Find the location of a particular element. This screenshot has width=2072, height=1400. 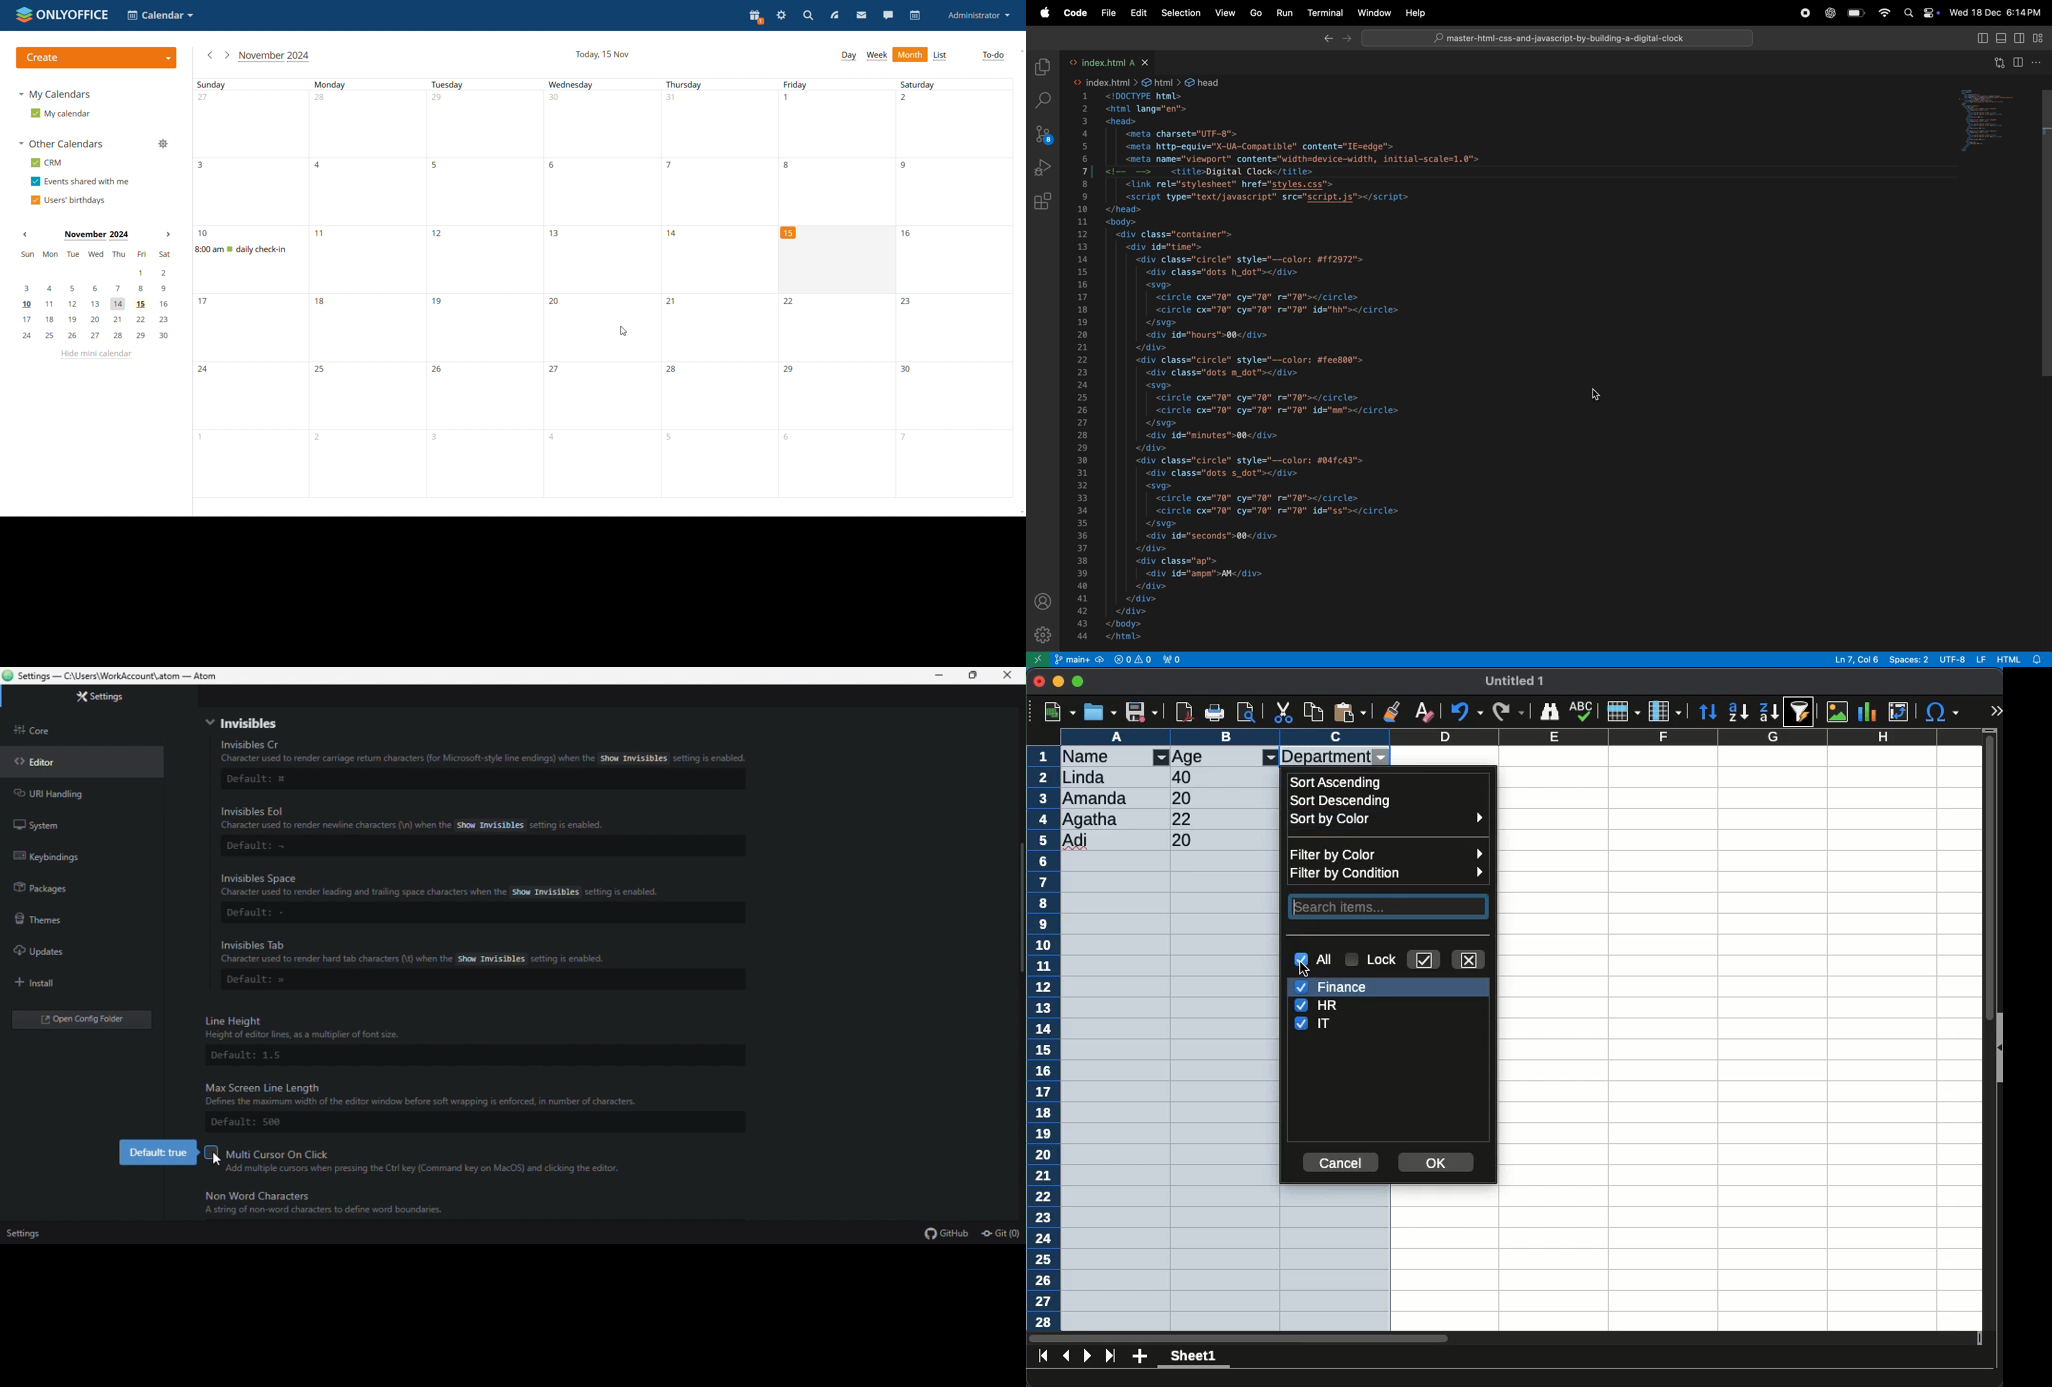

Default: 1.5 is located at coordinates (254, 1055).